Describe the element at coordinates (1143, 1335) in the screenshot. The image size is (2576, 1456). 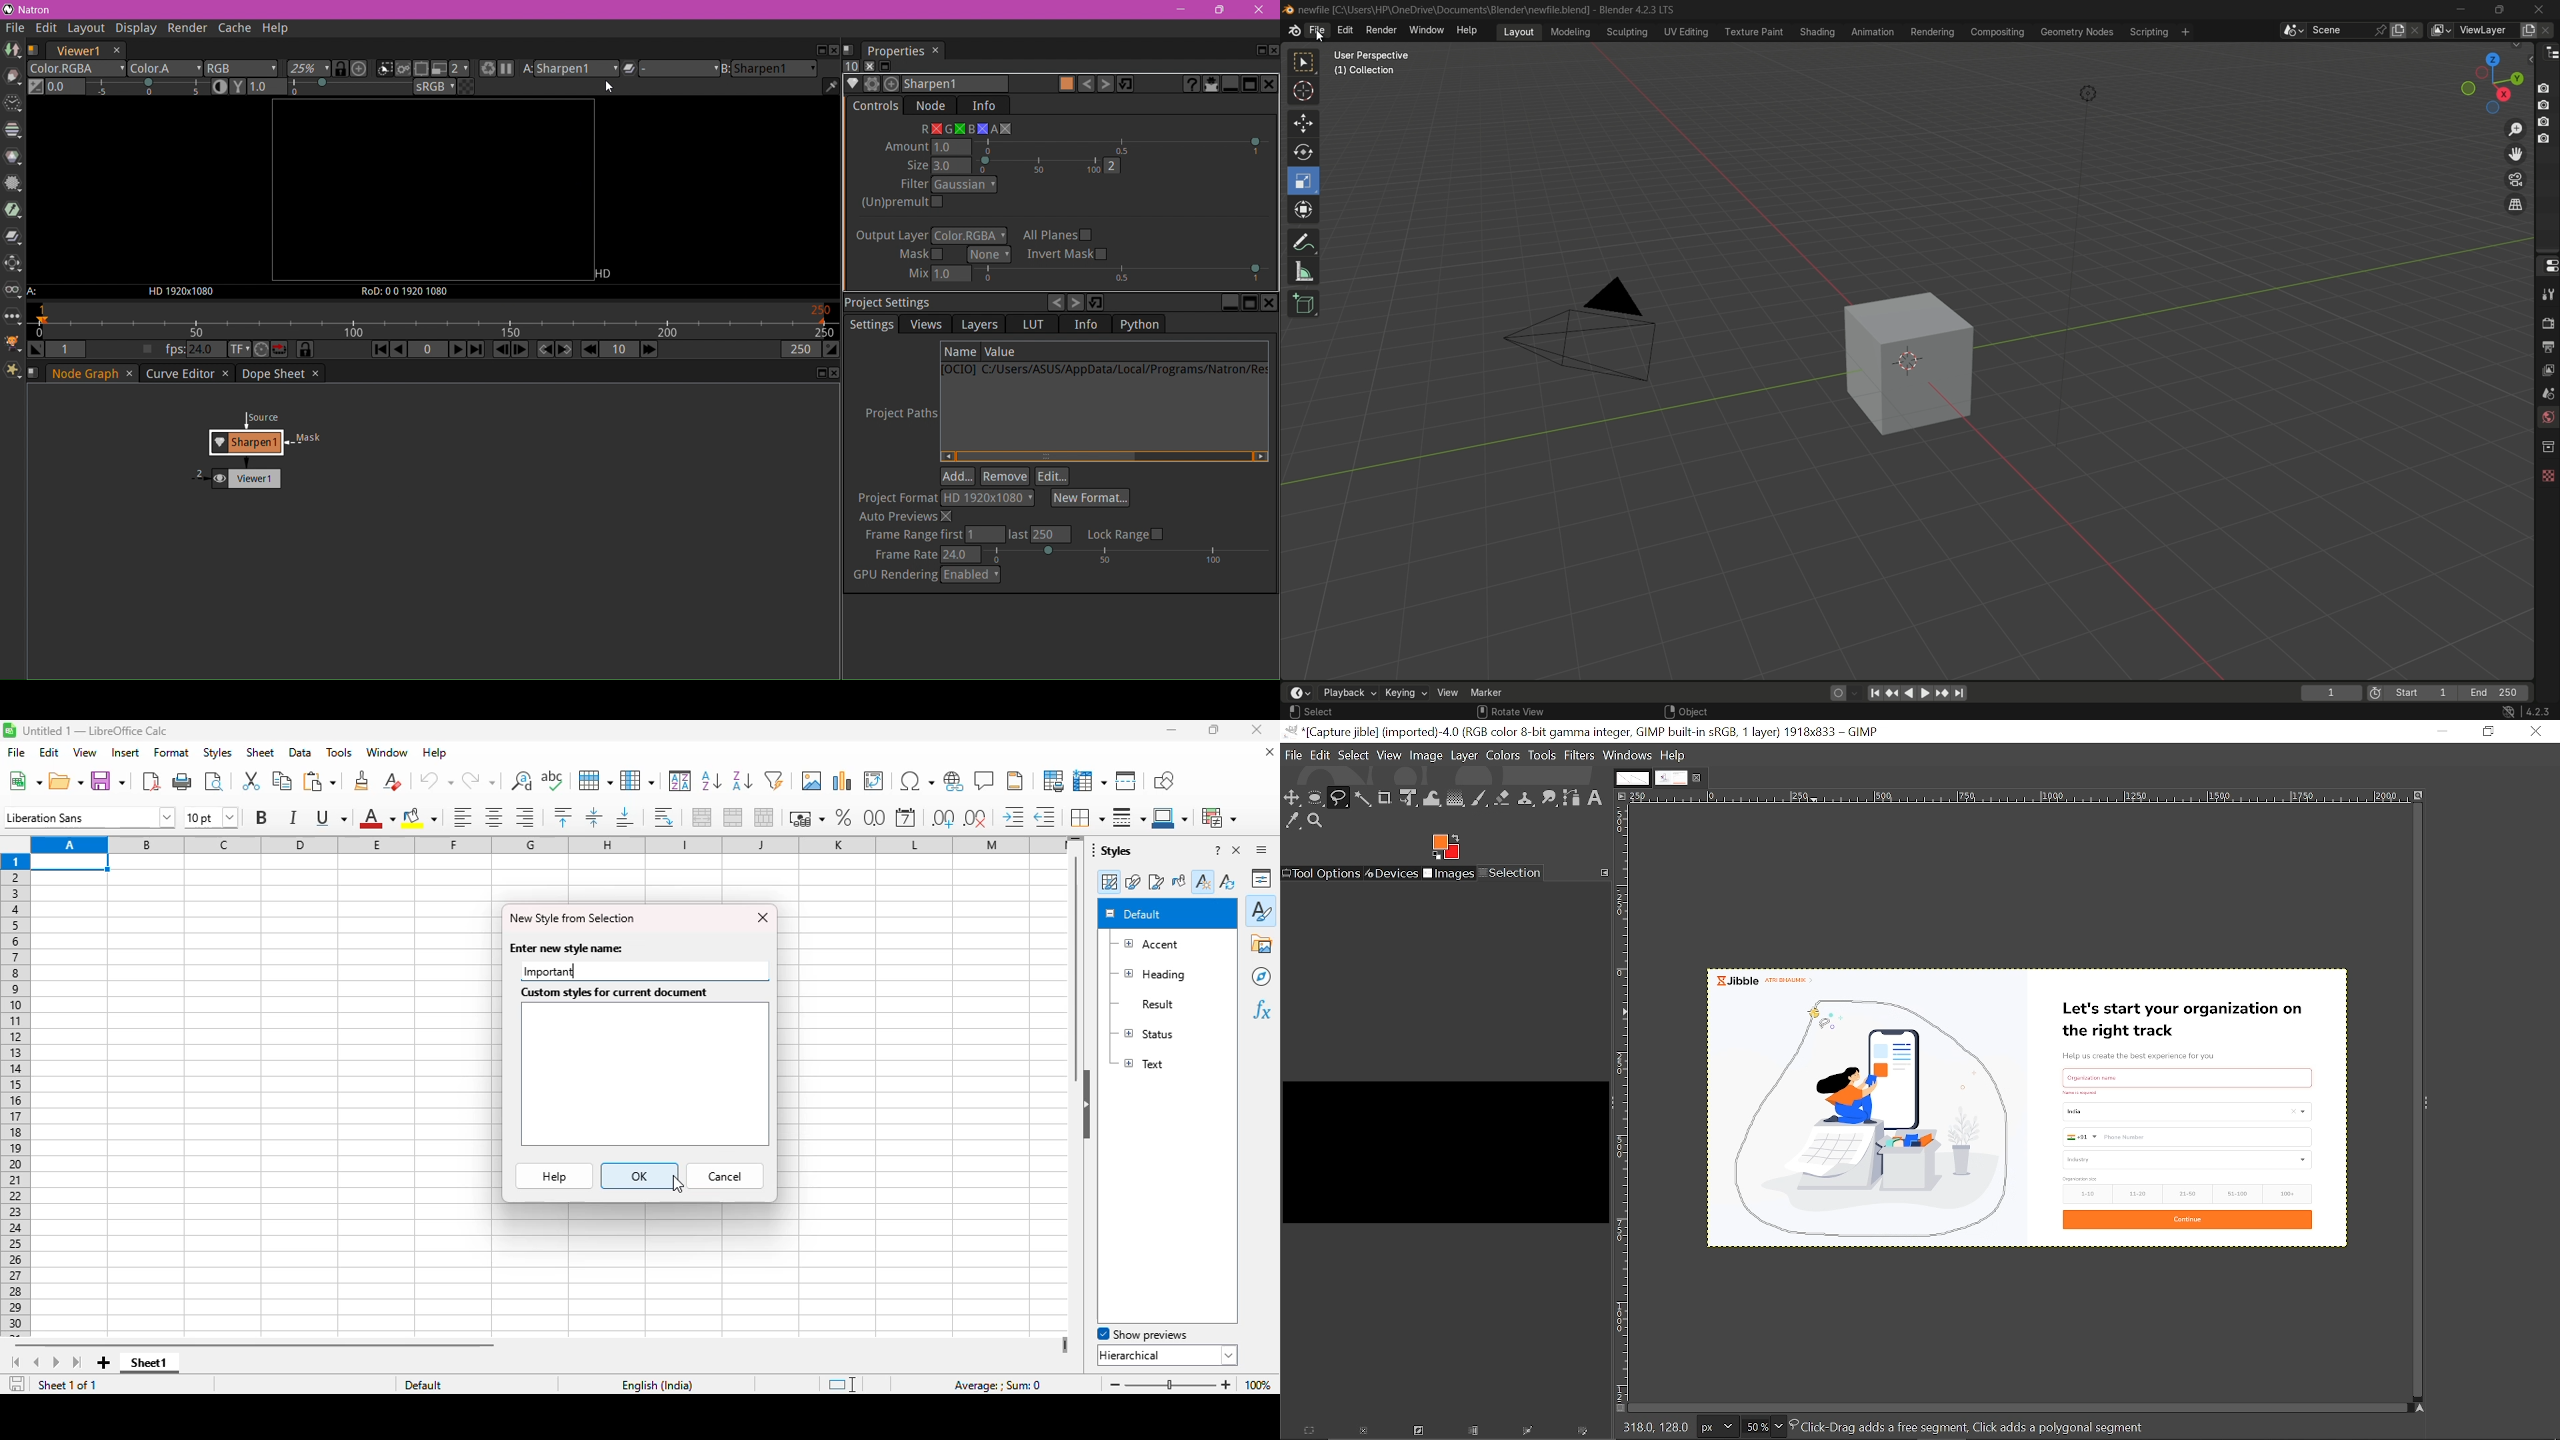
I see `show previews` at that location.